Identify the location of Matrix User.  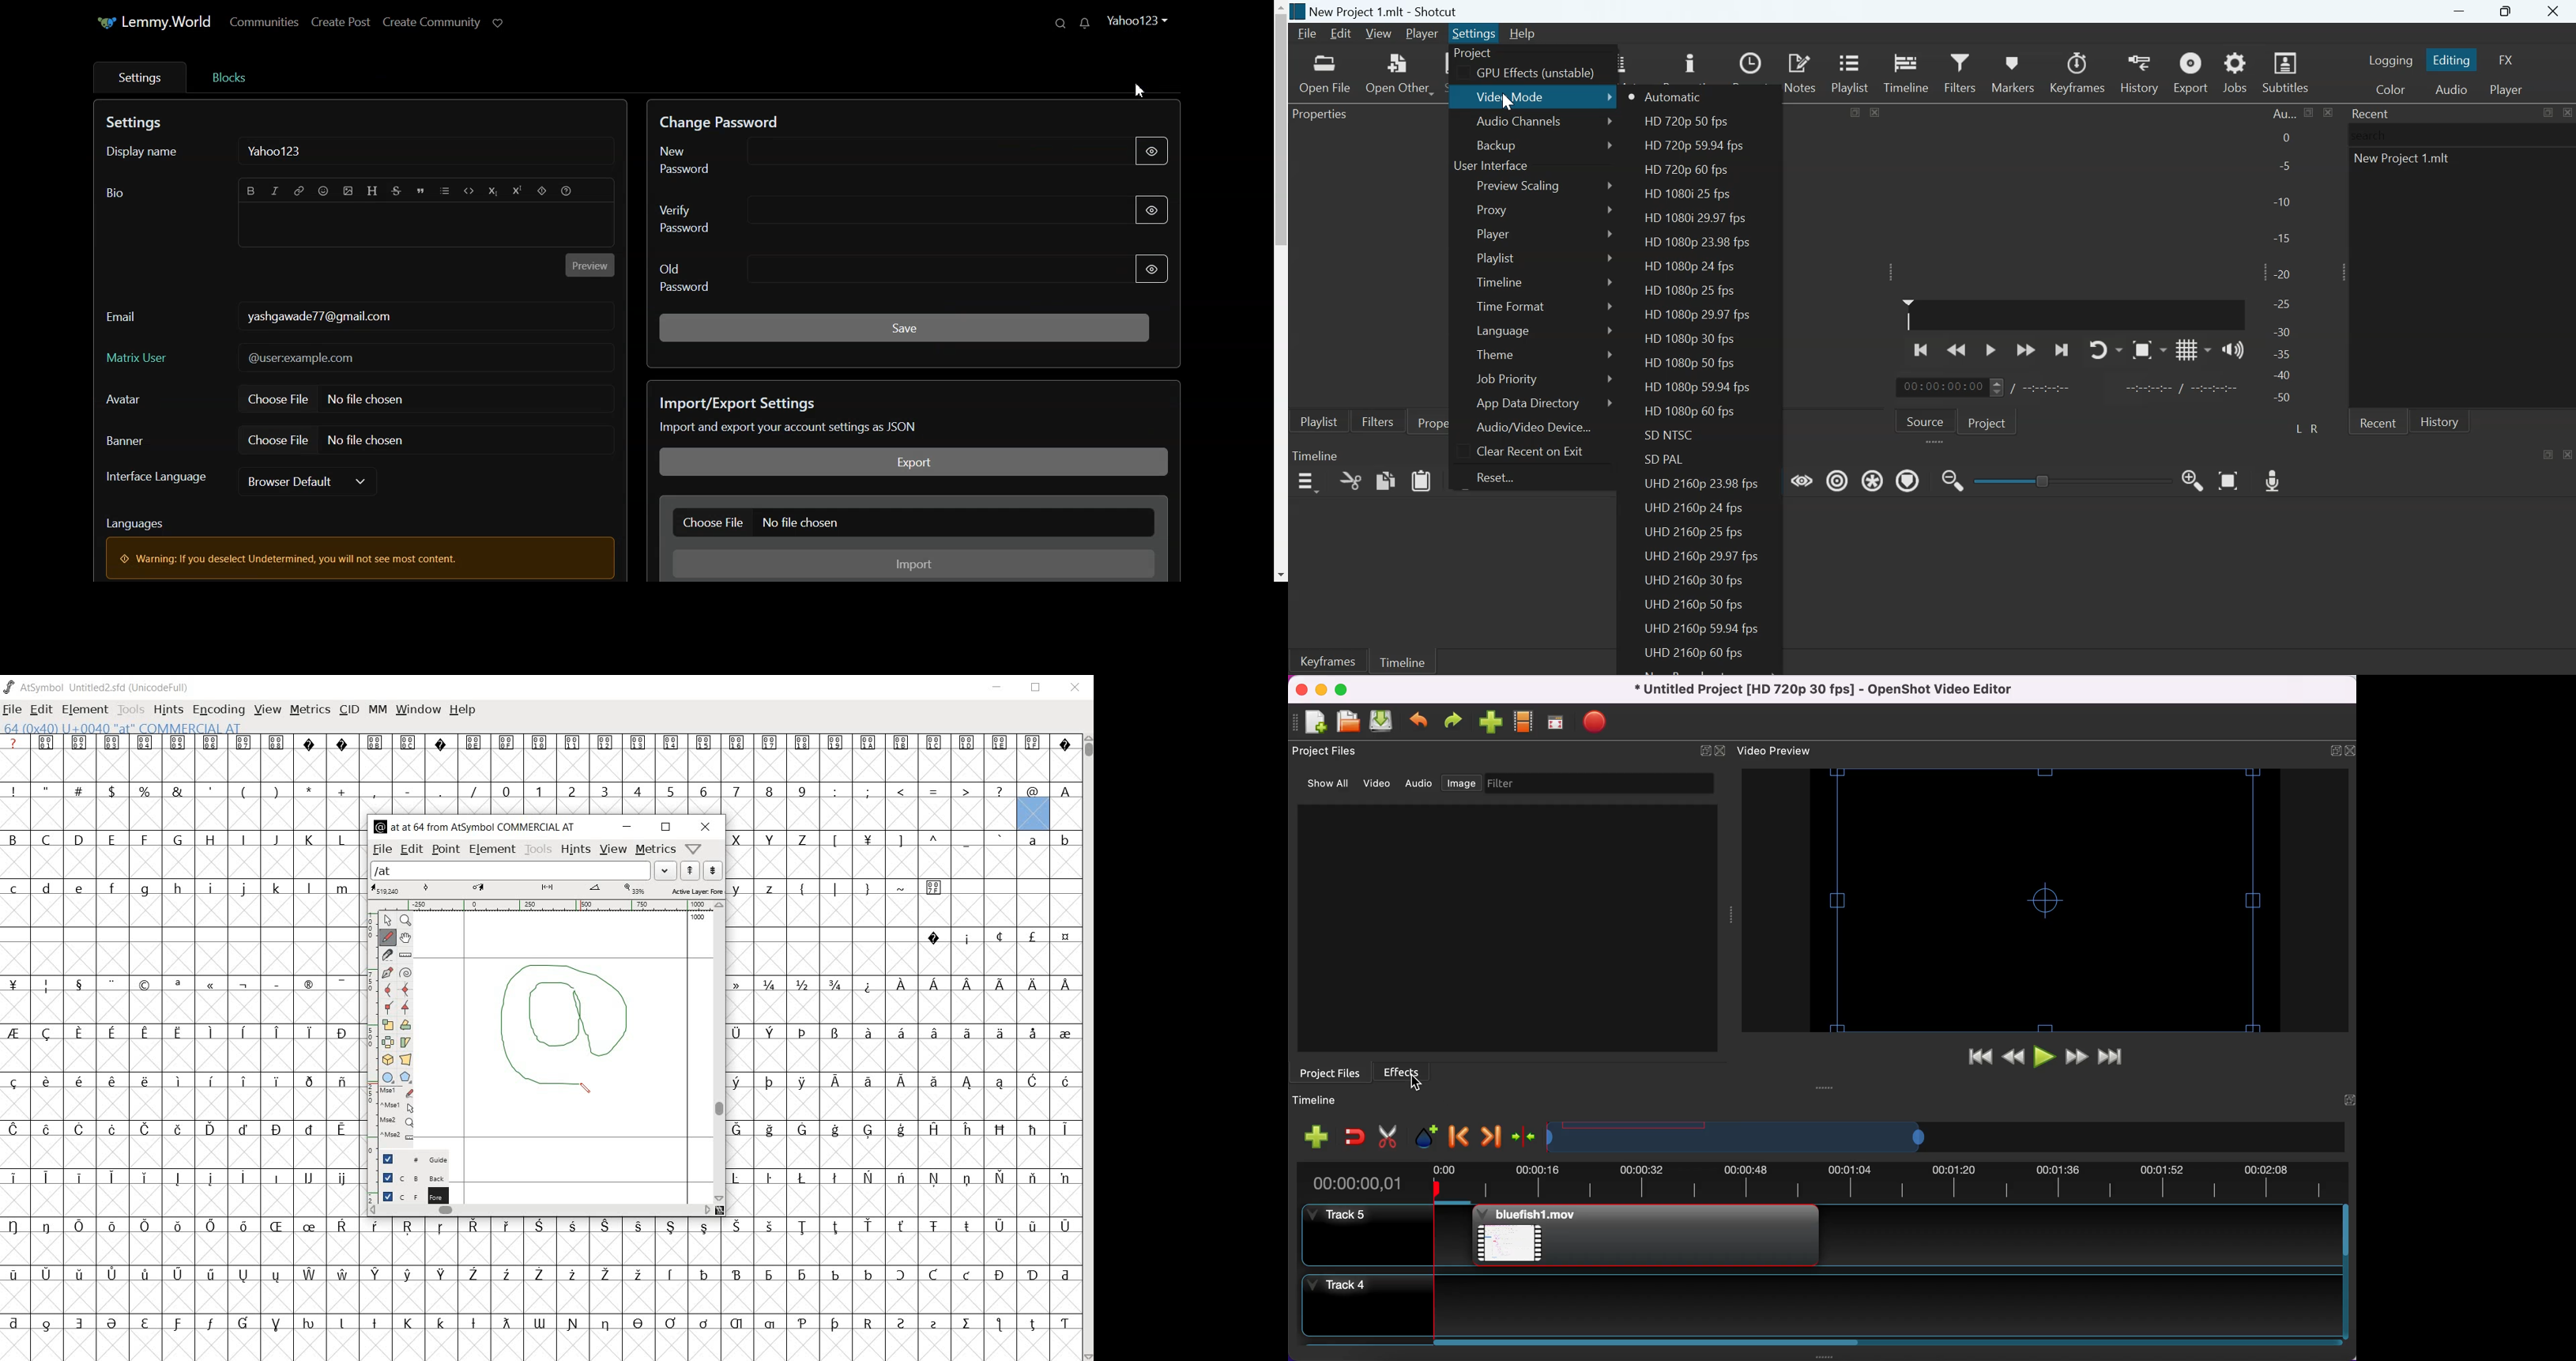
(147, 358).